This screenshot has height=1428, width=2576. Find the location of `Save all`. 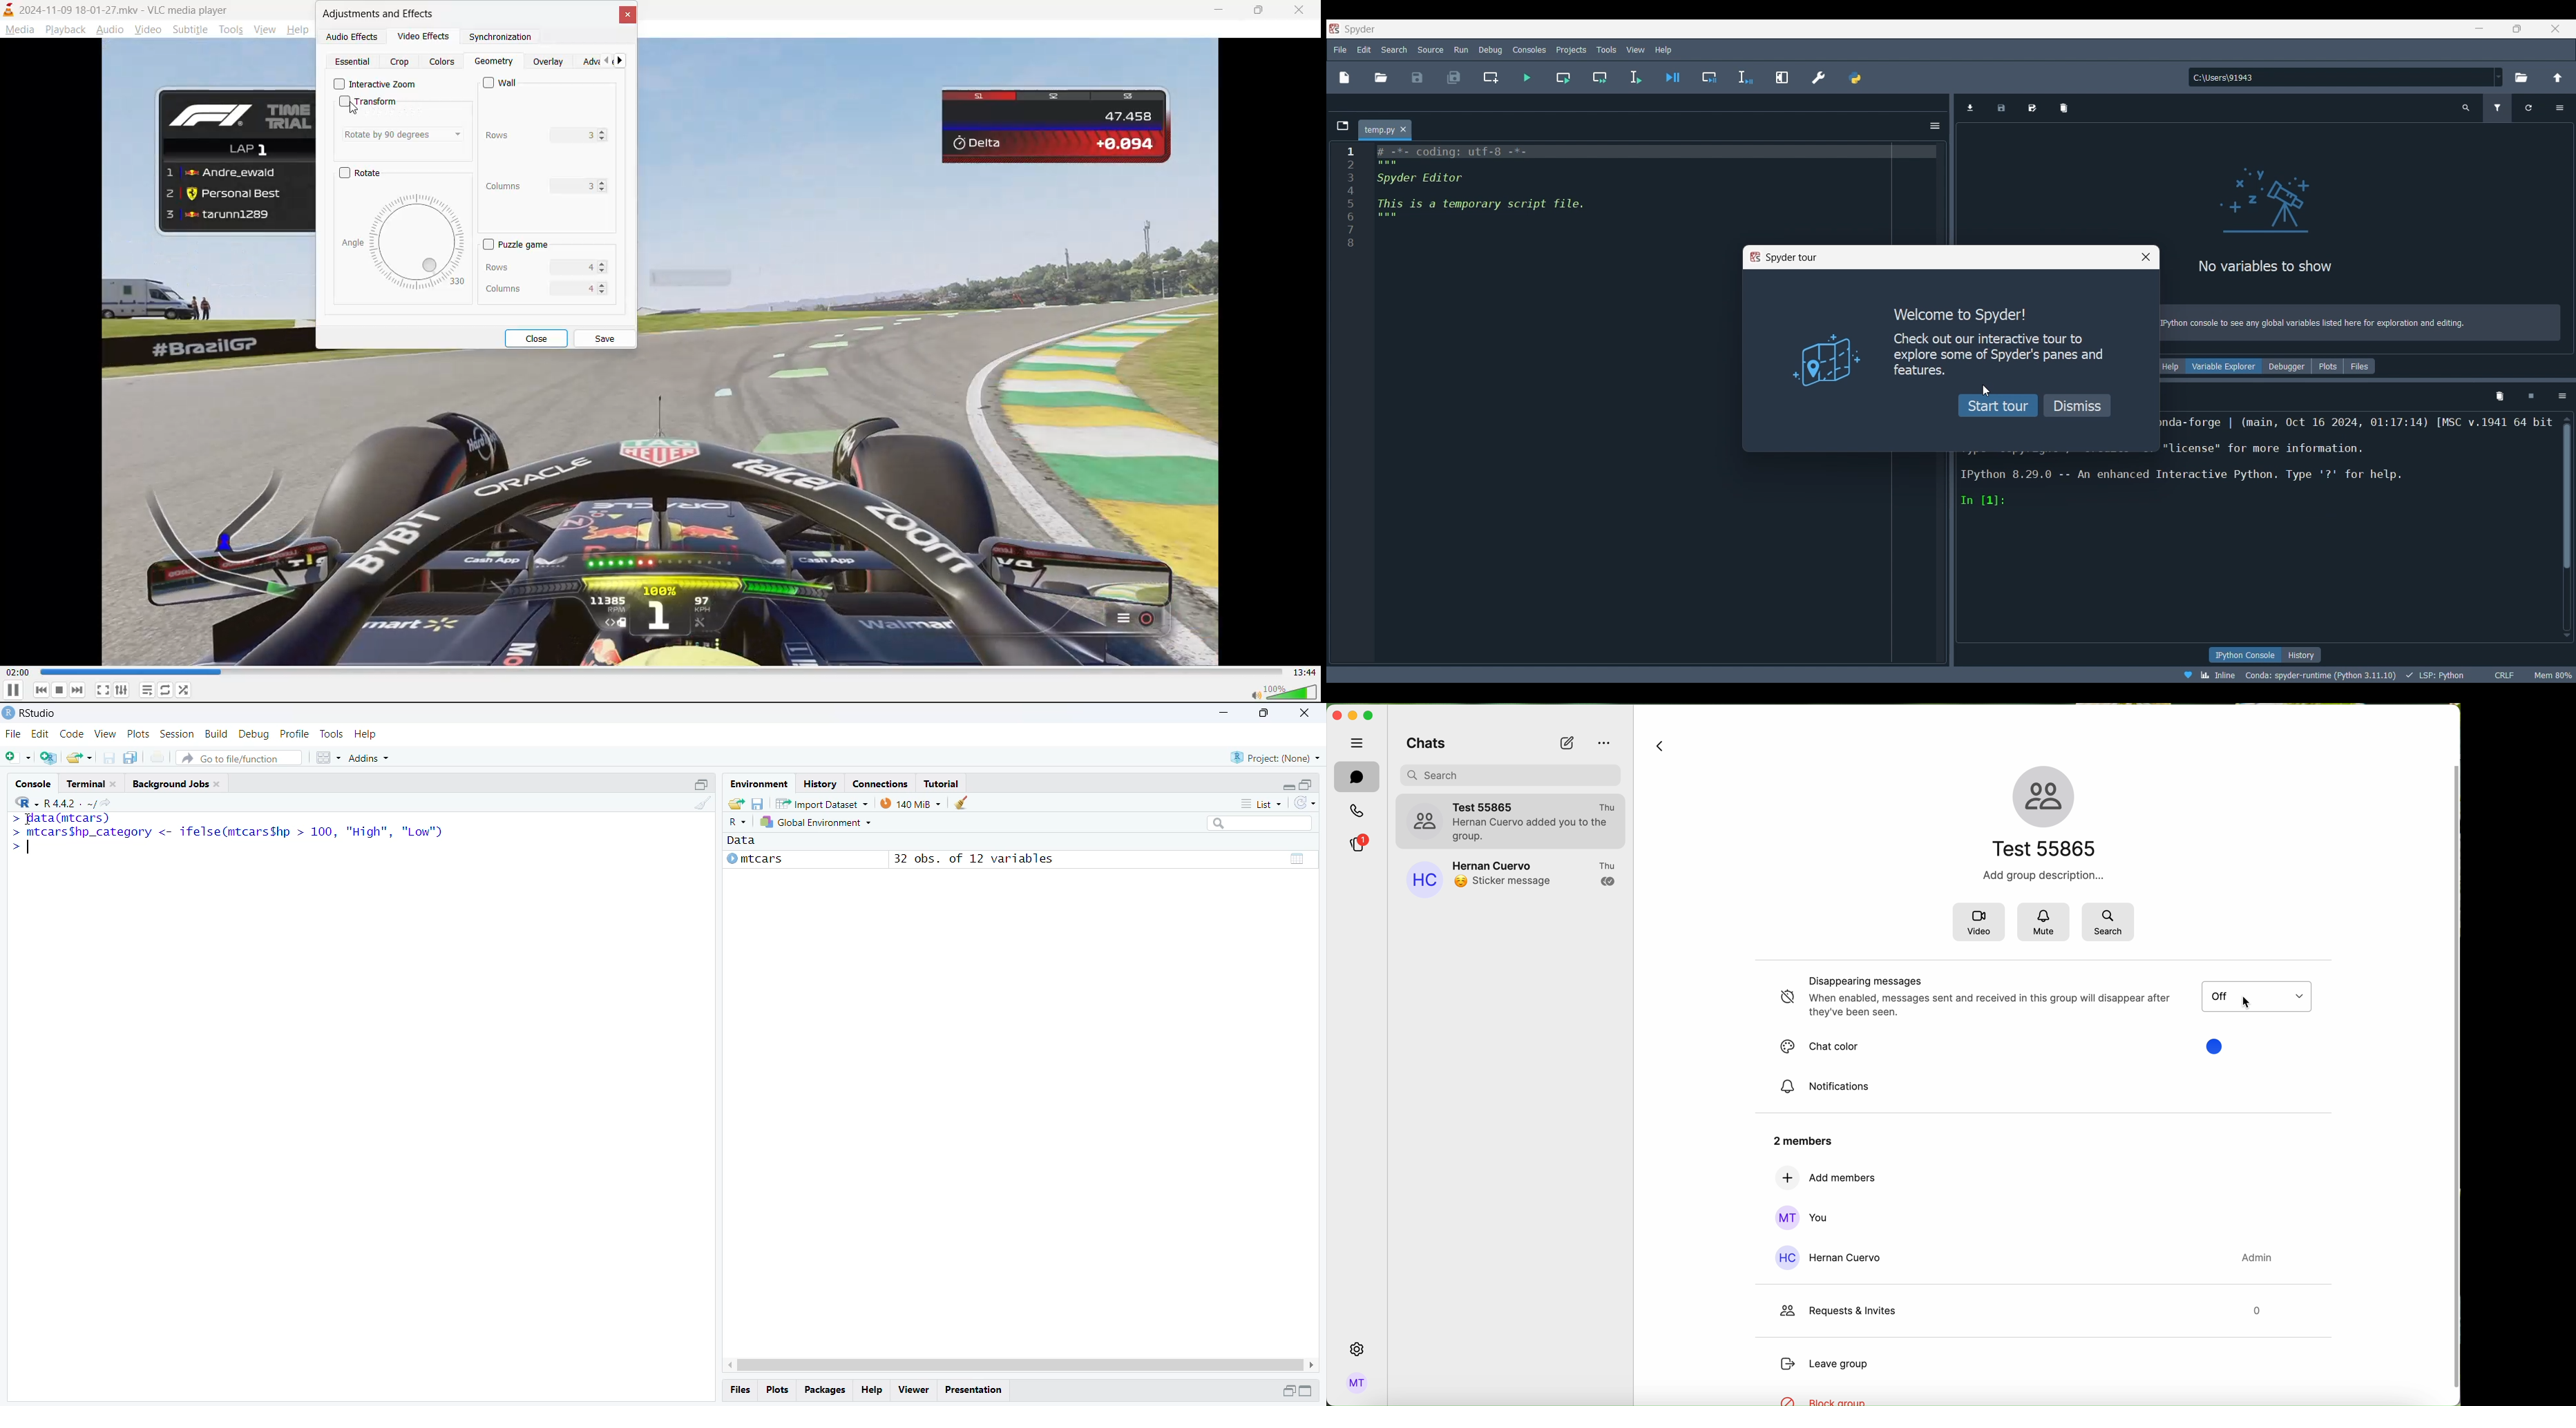

Save all is located at coordinates (1454, 77).